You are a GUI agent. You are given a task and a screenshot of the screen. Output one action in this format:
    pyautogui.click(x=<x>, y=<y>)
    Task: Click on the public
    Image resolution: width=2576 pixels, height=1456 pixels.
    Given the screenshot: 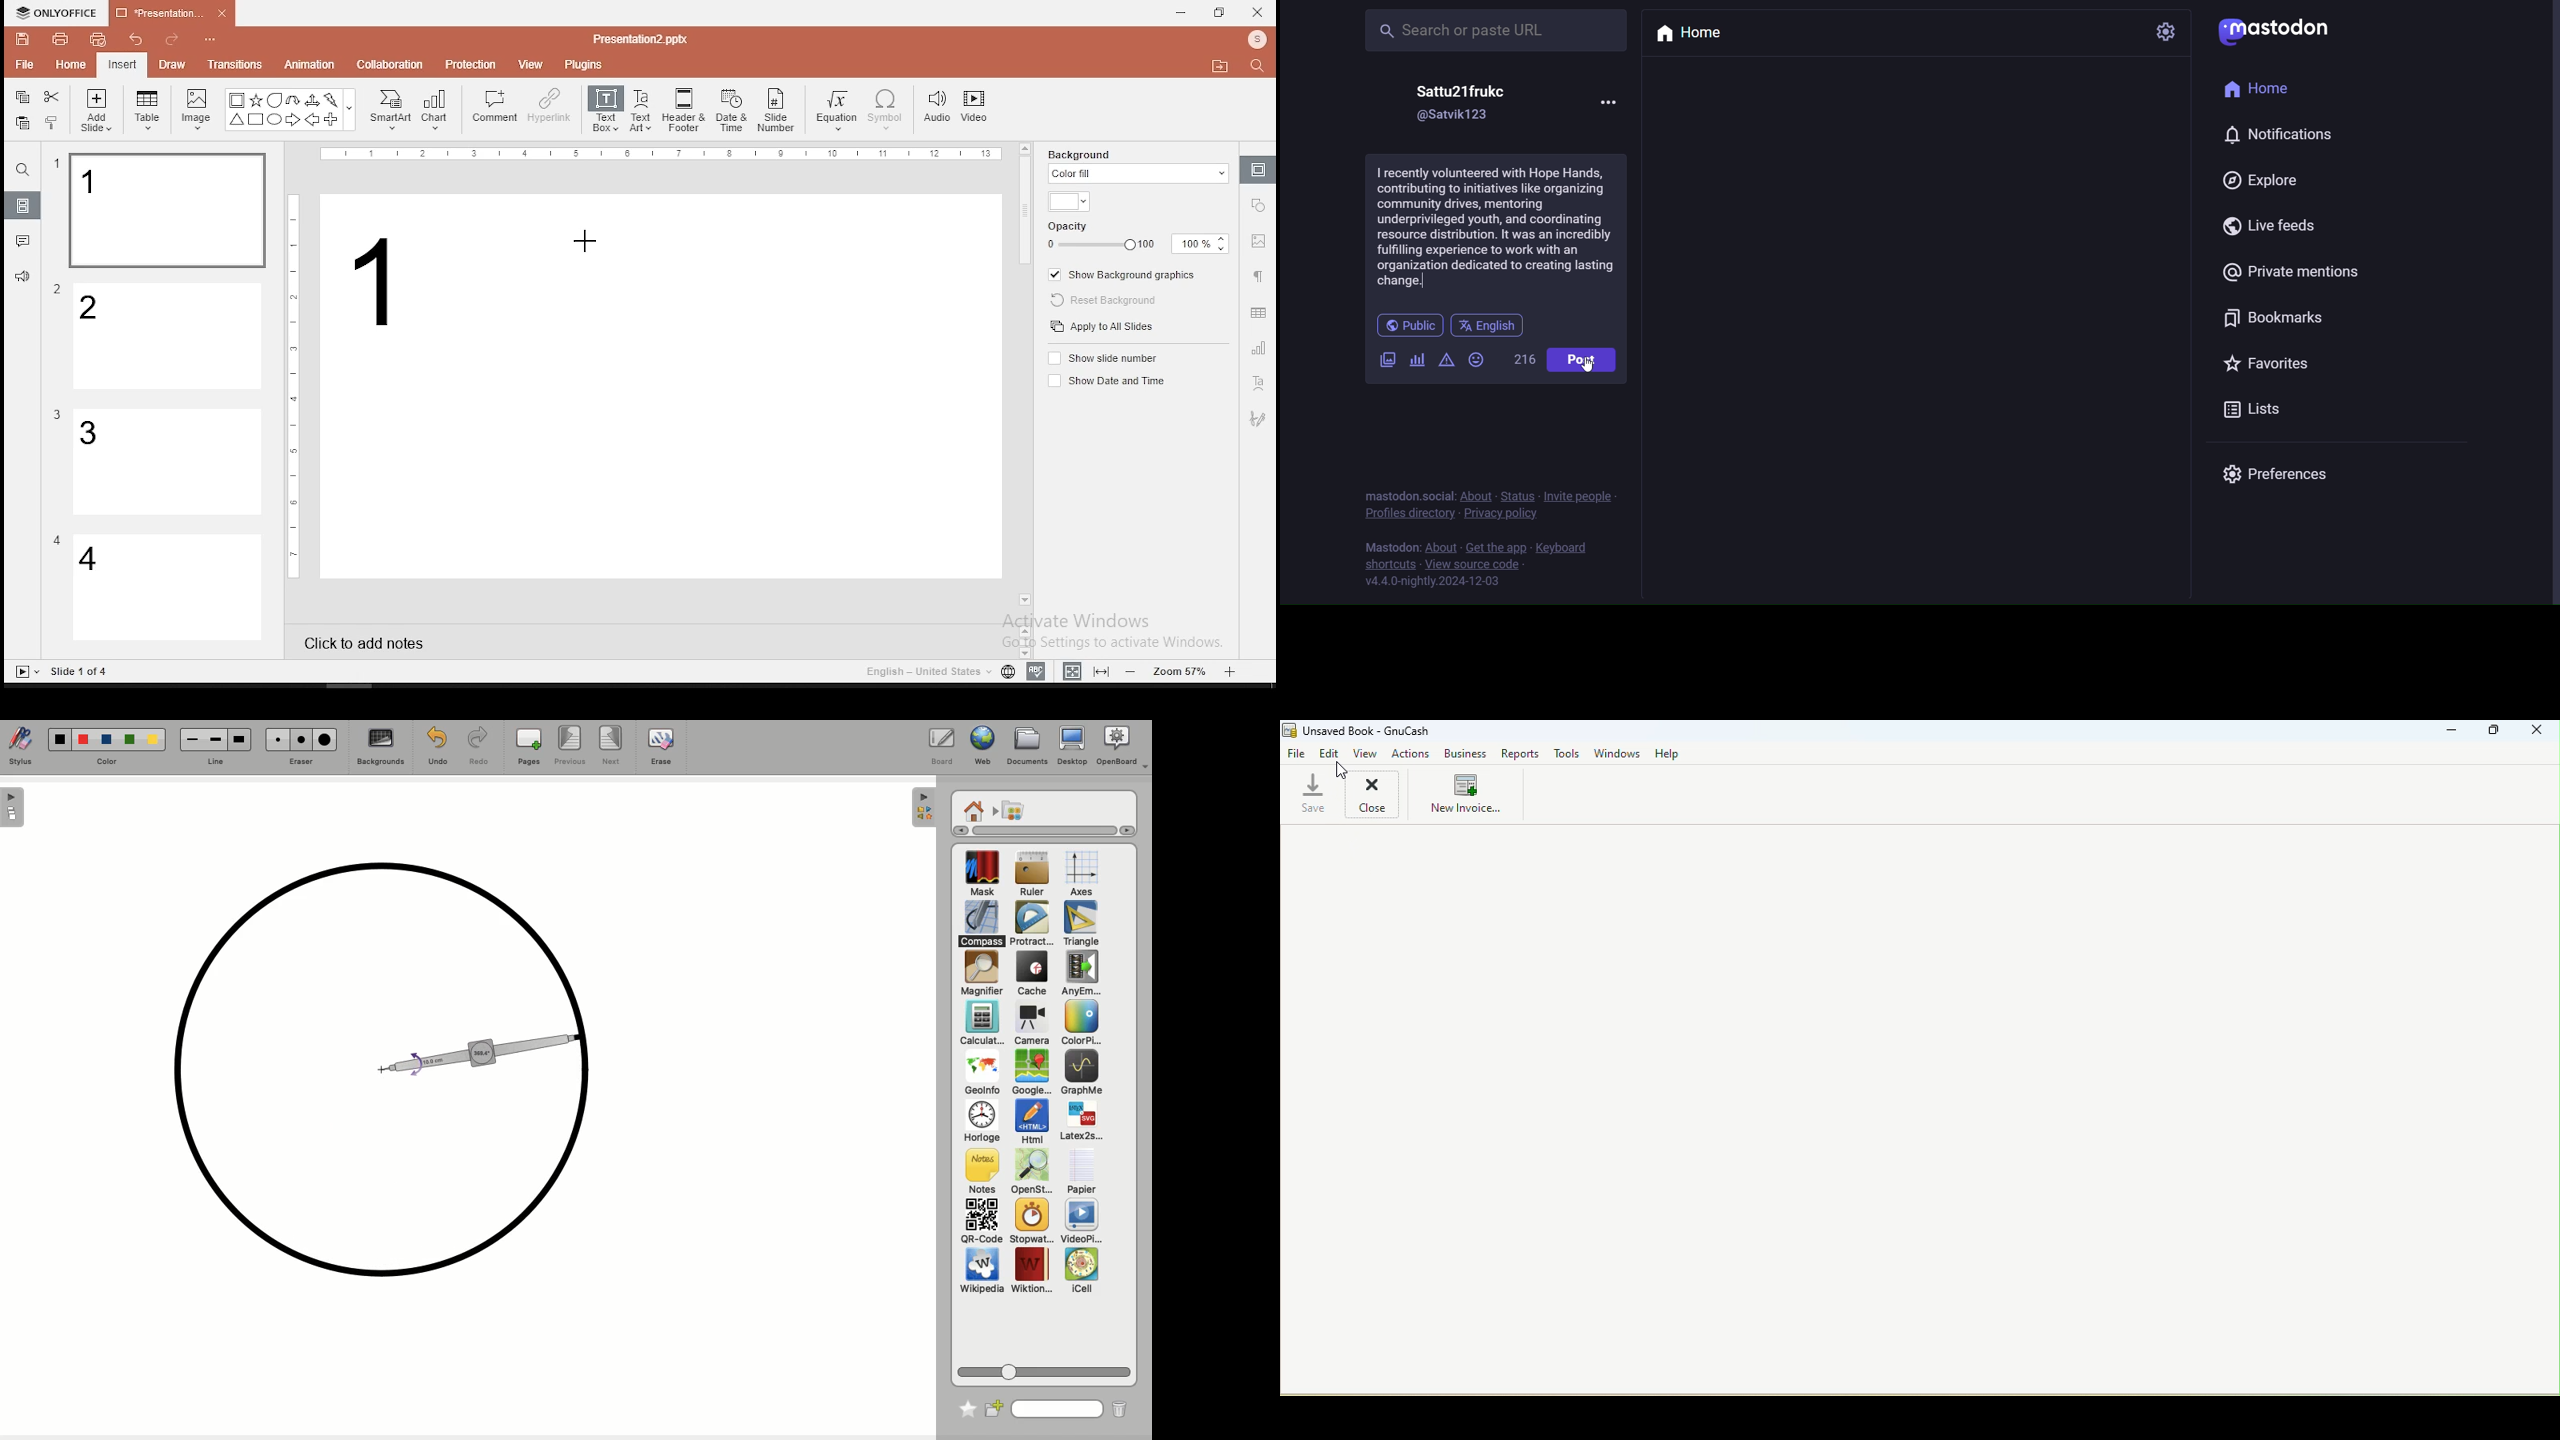 What is the action you would take?
    pyautogui.click(x=1407, y=325)
    